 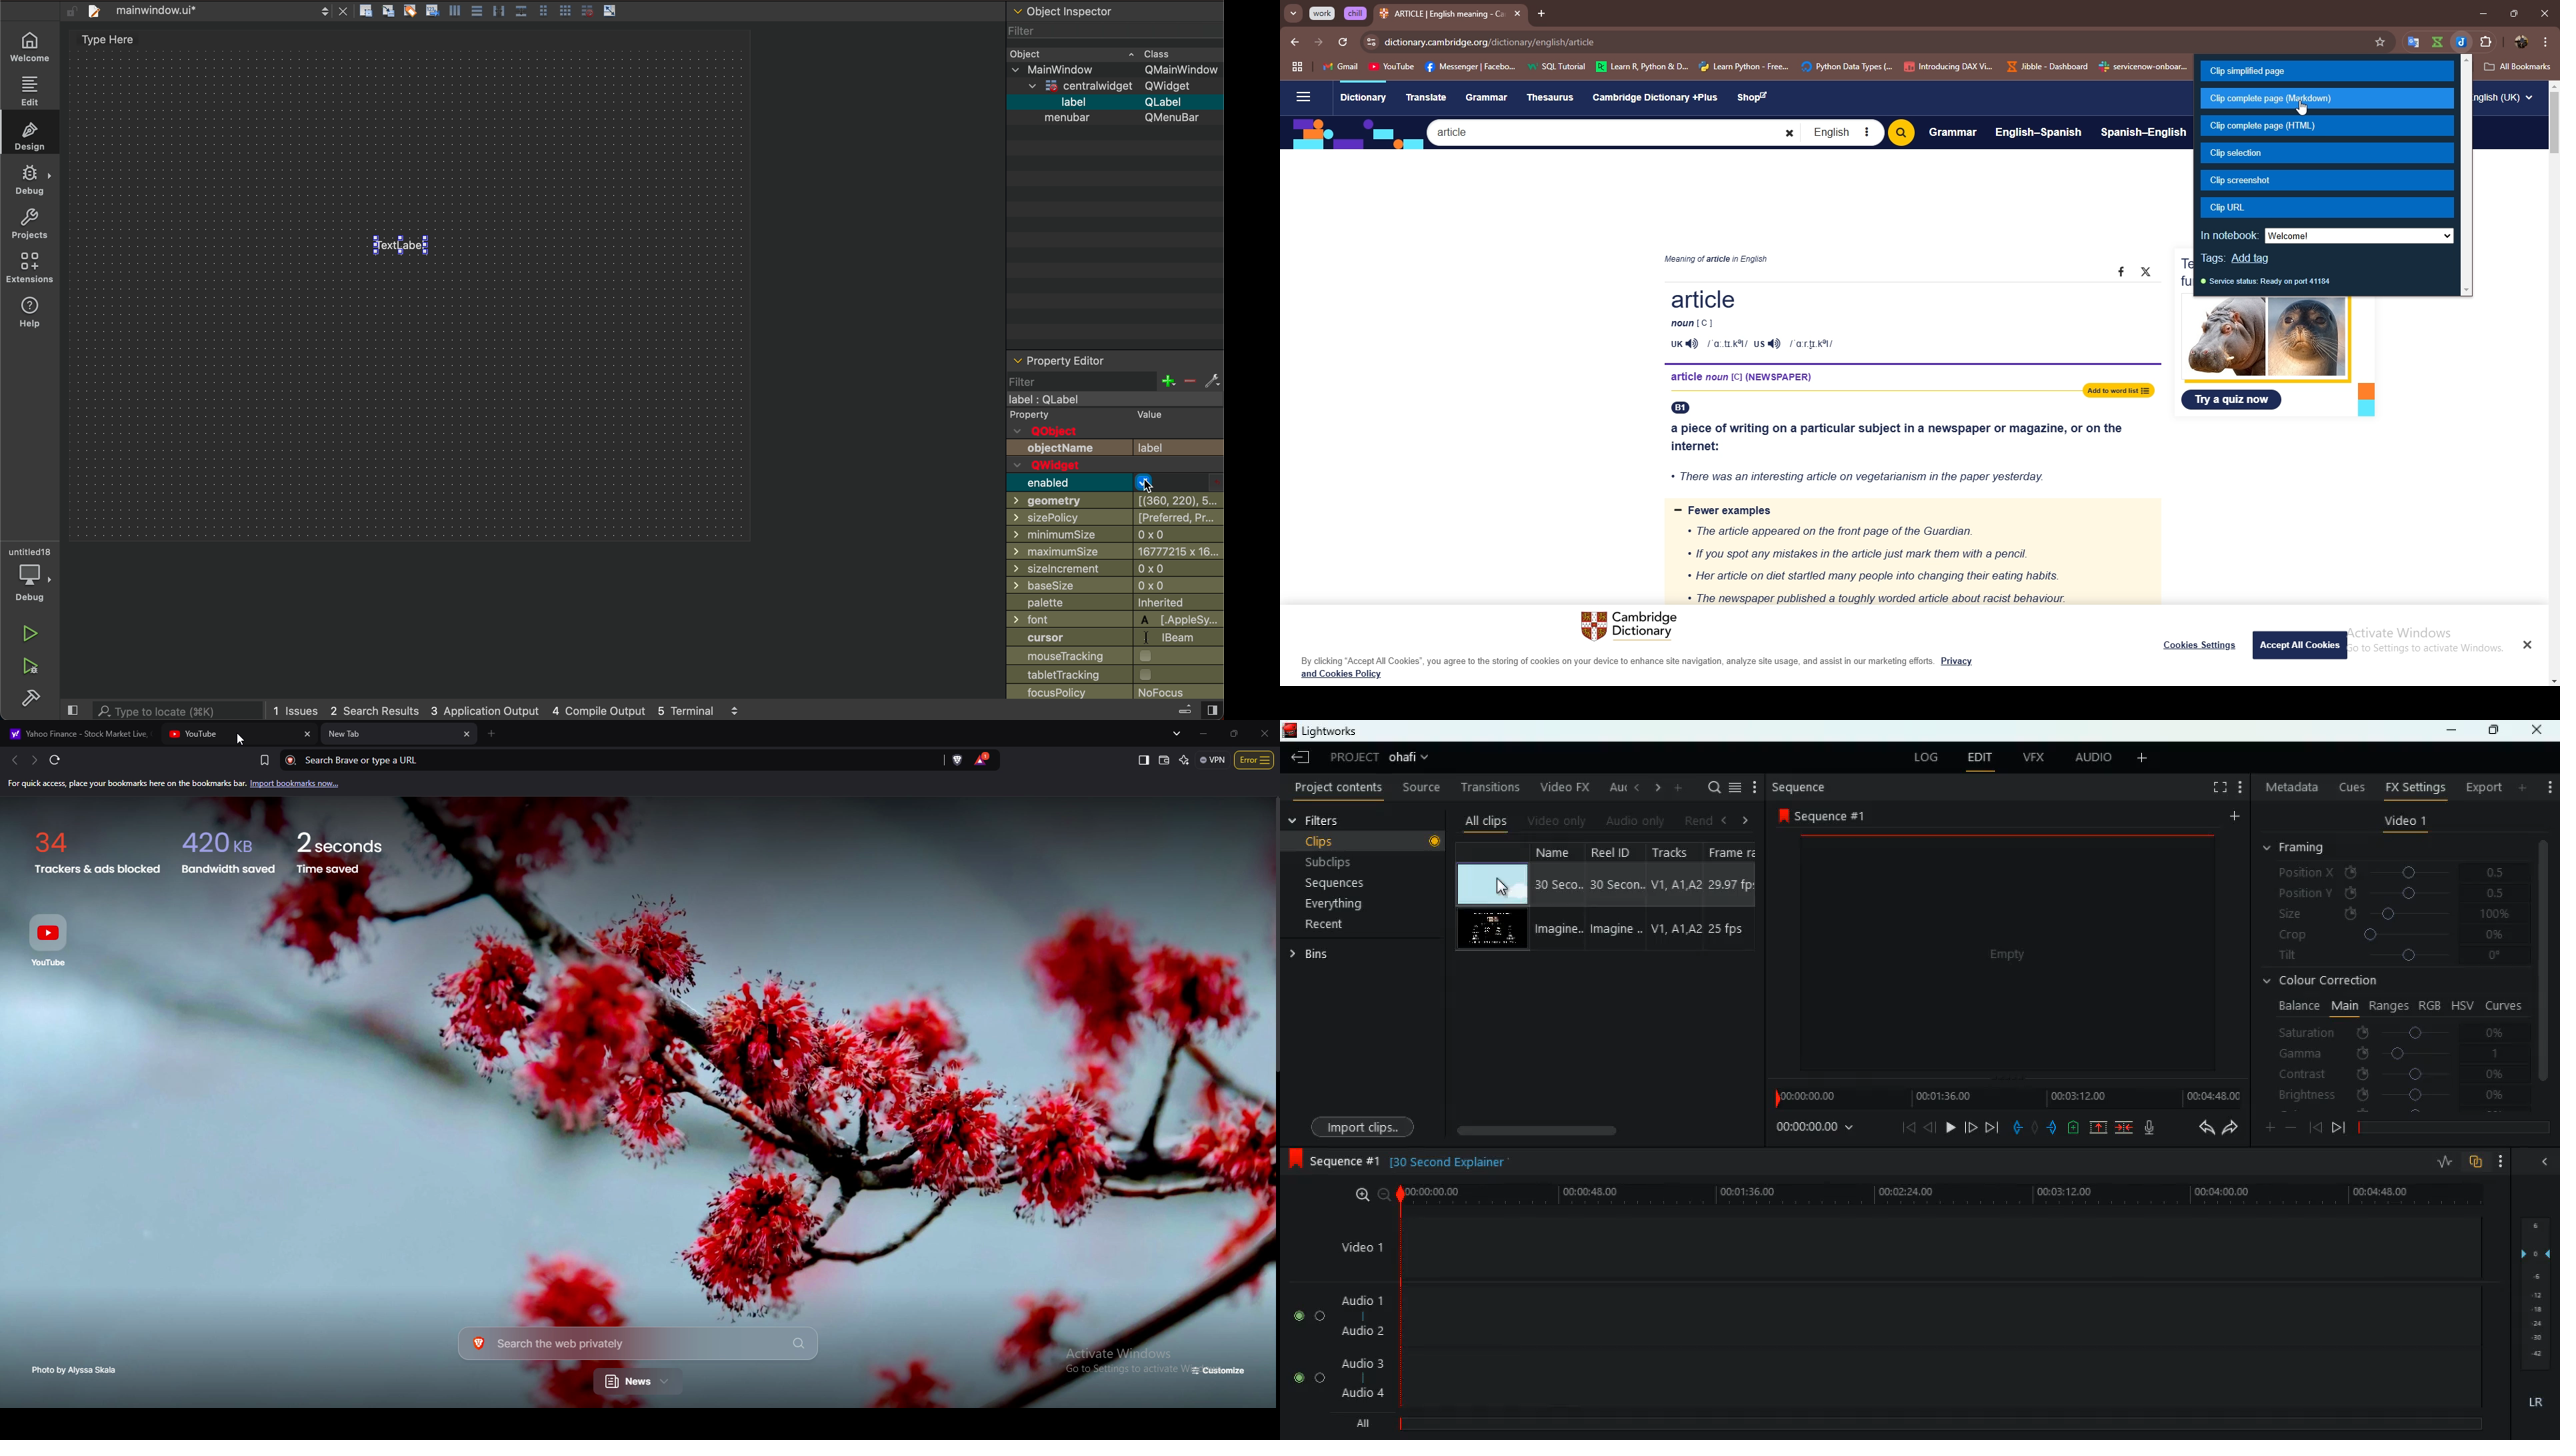 I want to click on audio 2, so click(x=1358, y=1330).